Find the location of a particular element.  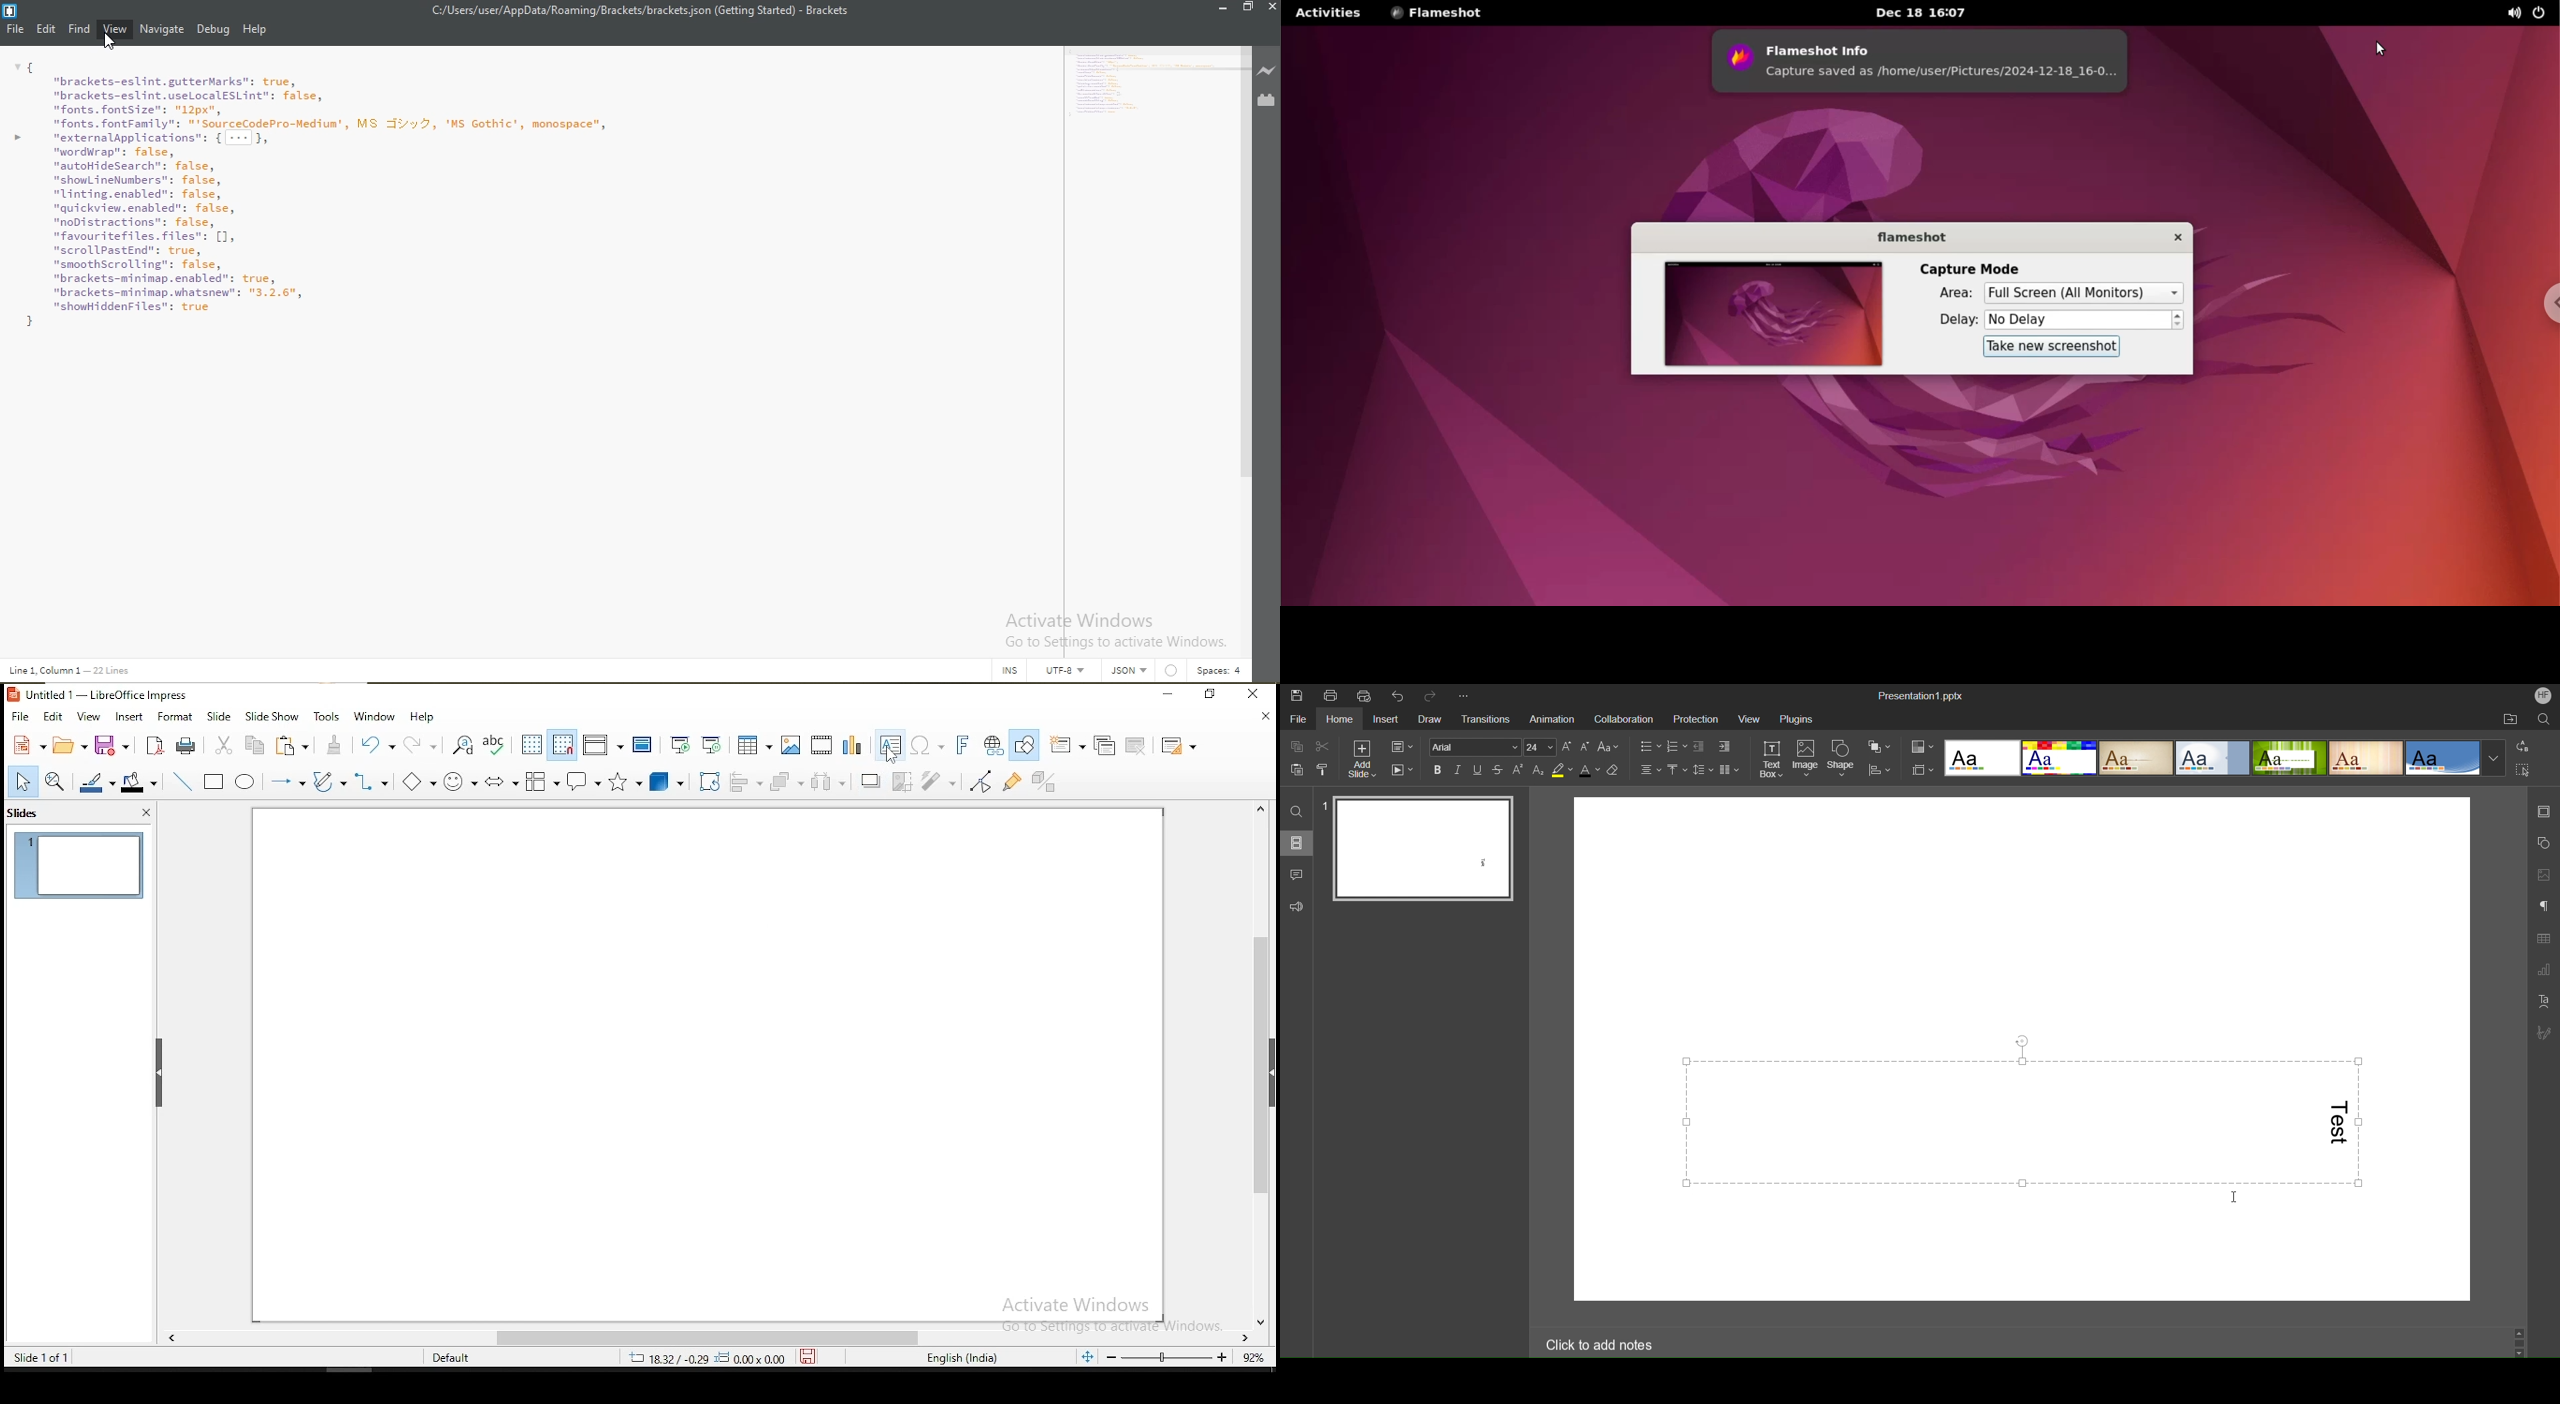

curves and polygons is located at coordinates (327, 782).